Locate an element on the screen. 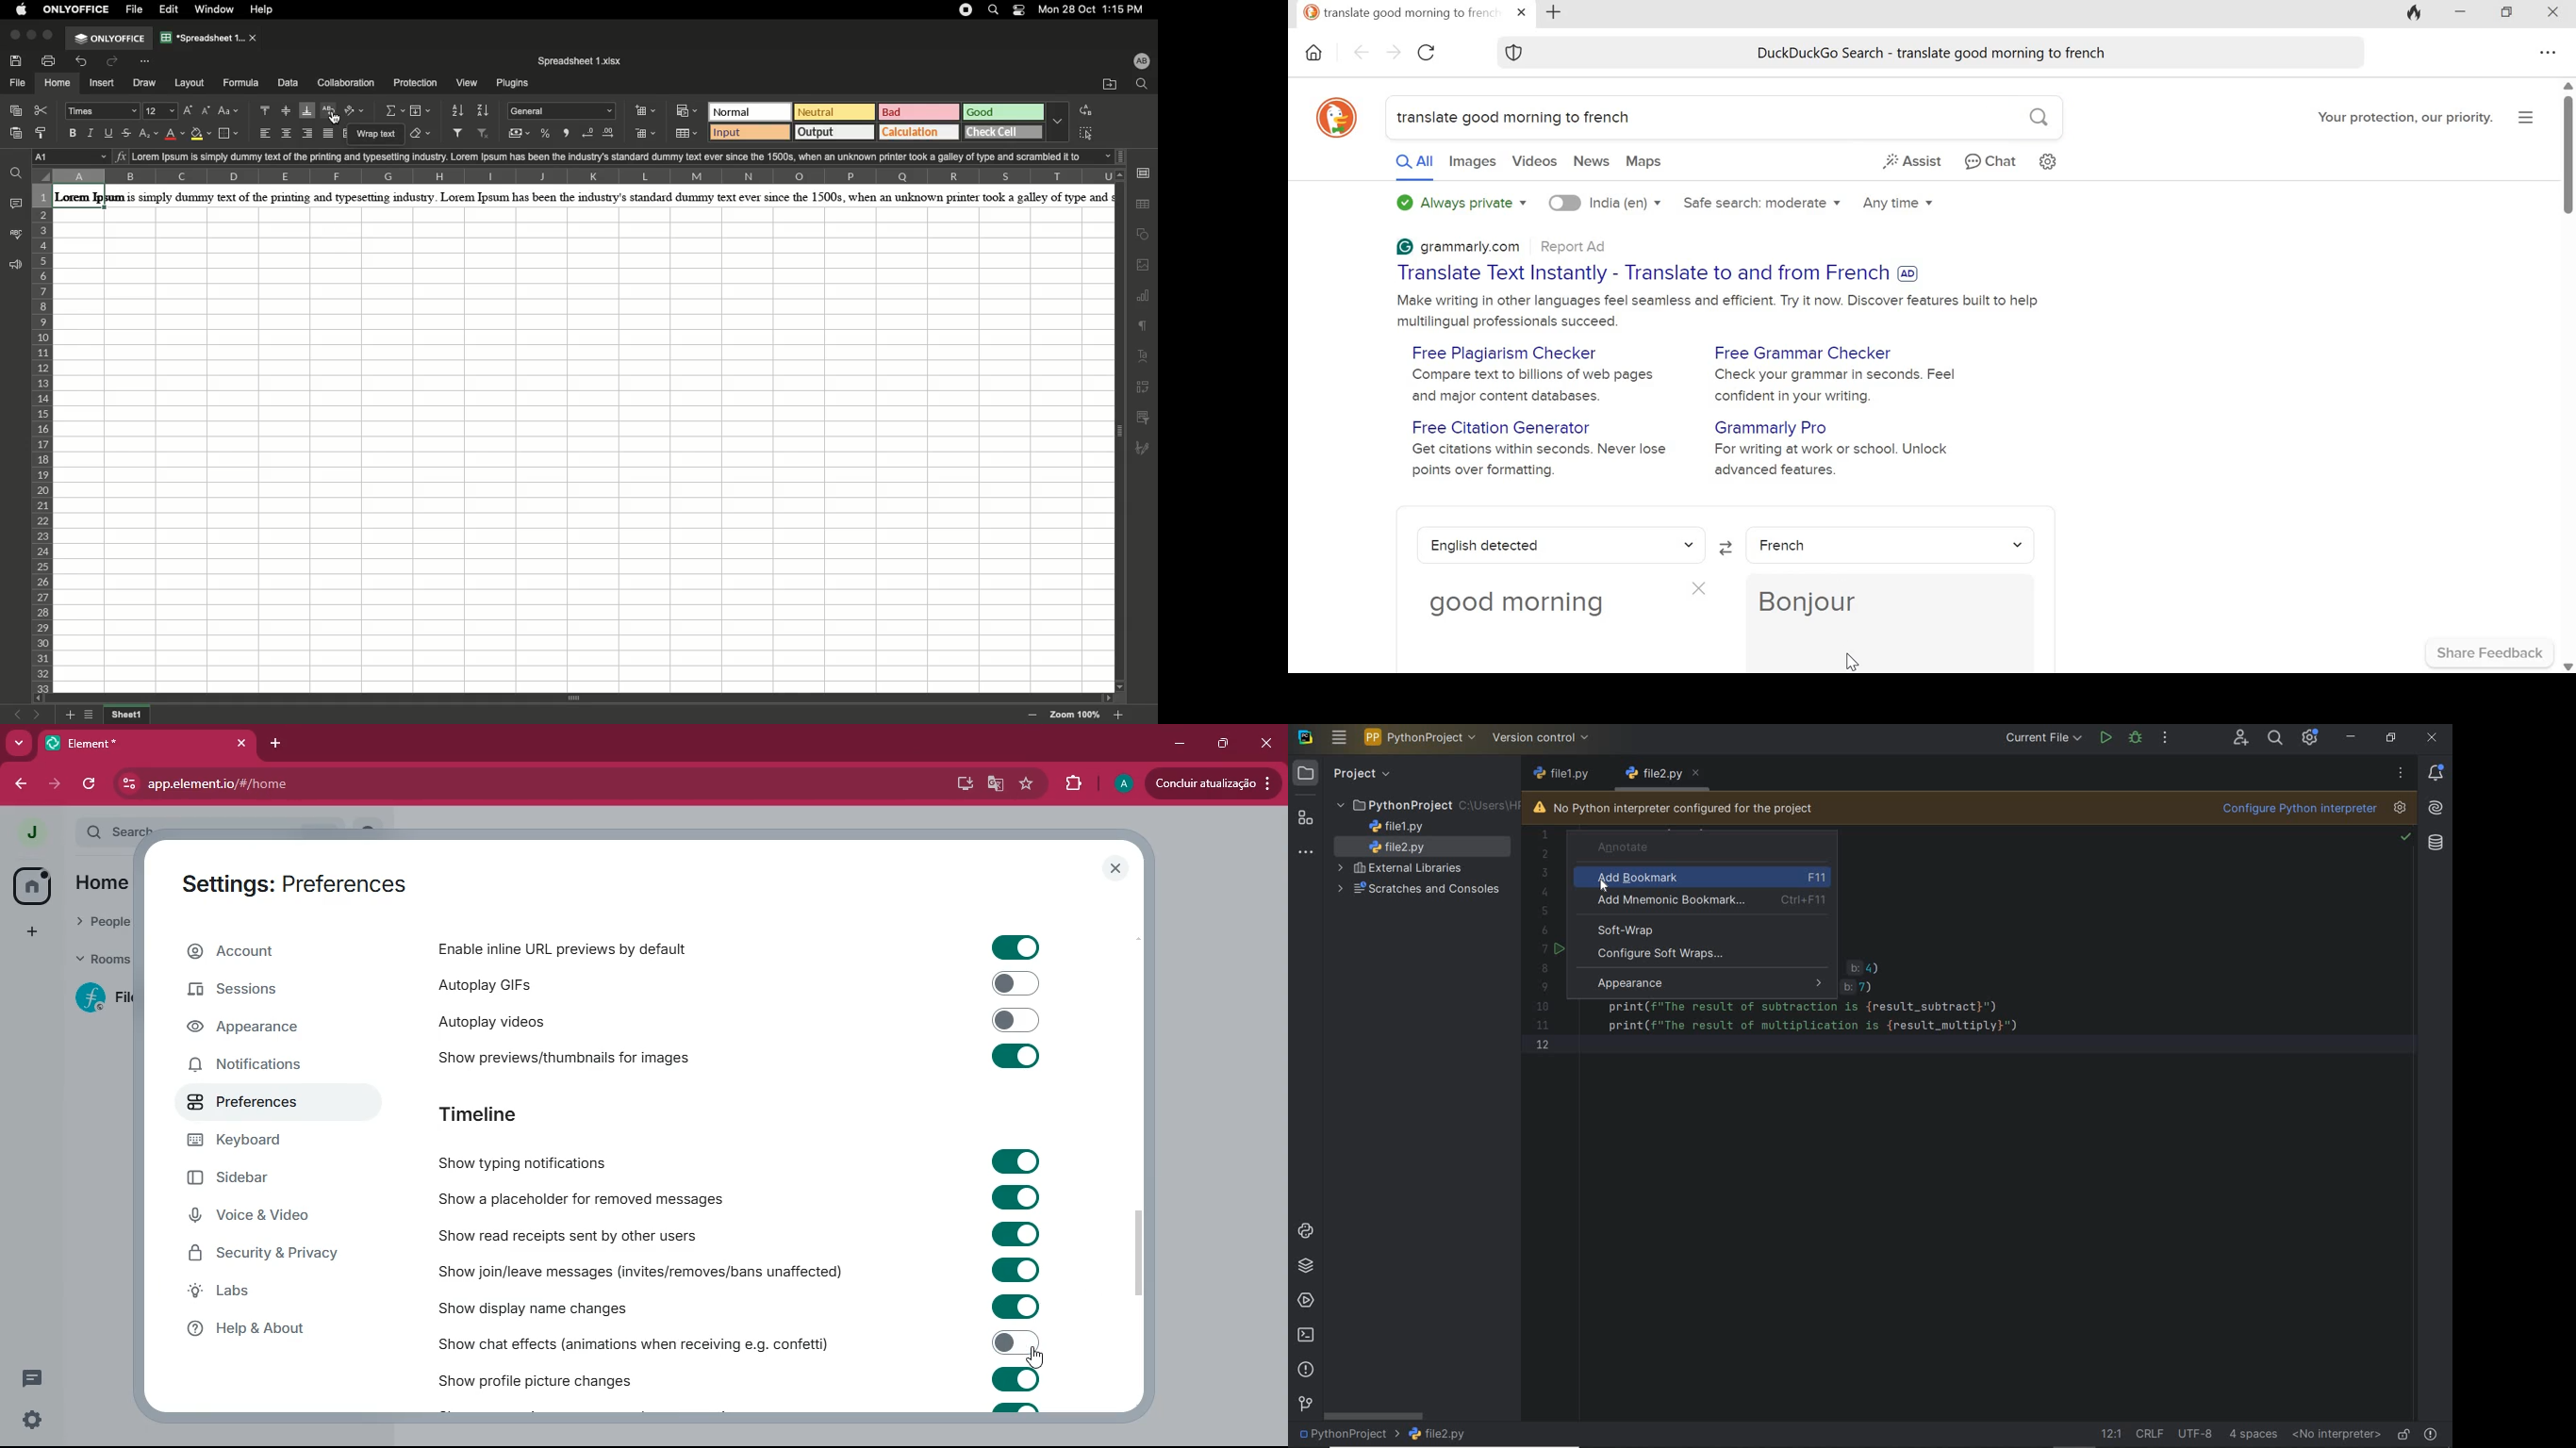 This screenshot has width=2576, height=1456. toggle on/off is located at coordinates (1017, 1197).